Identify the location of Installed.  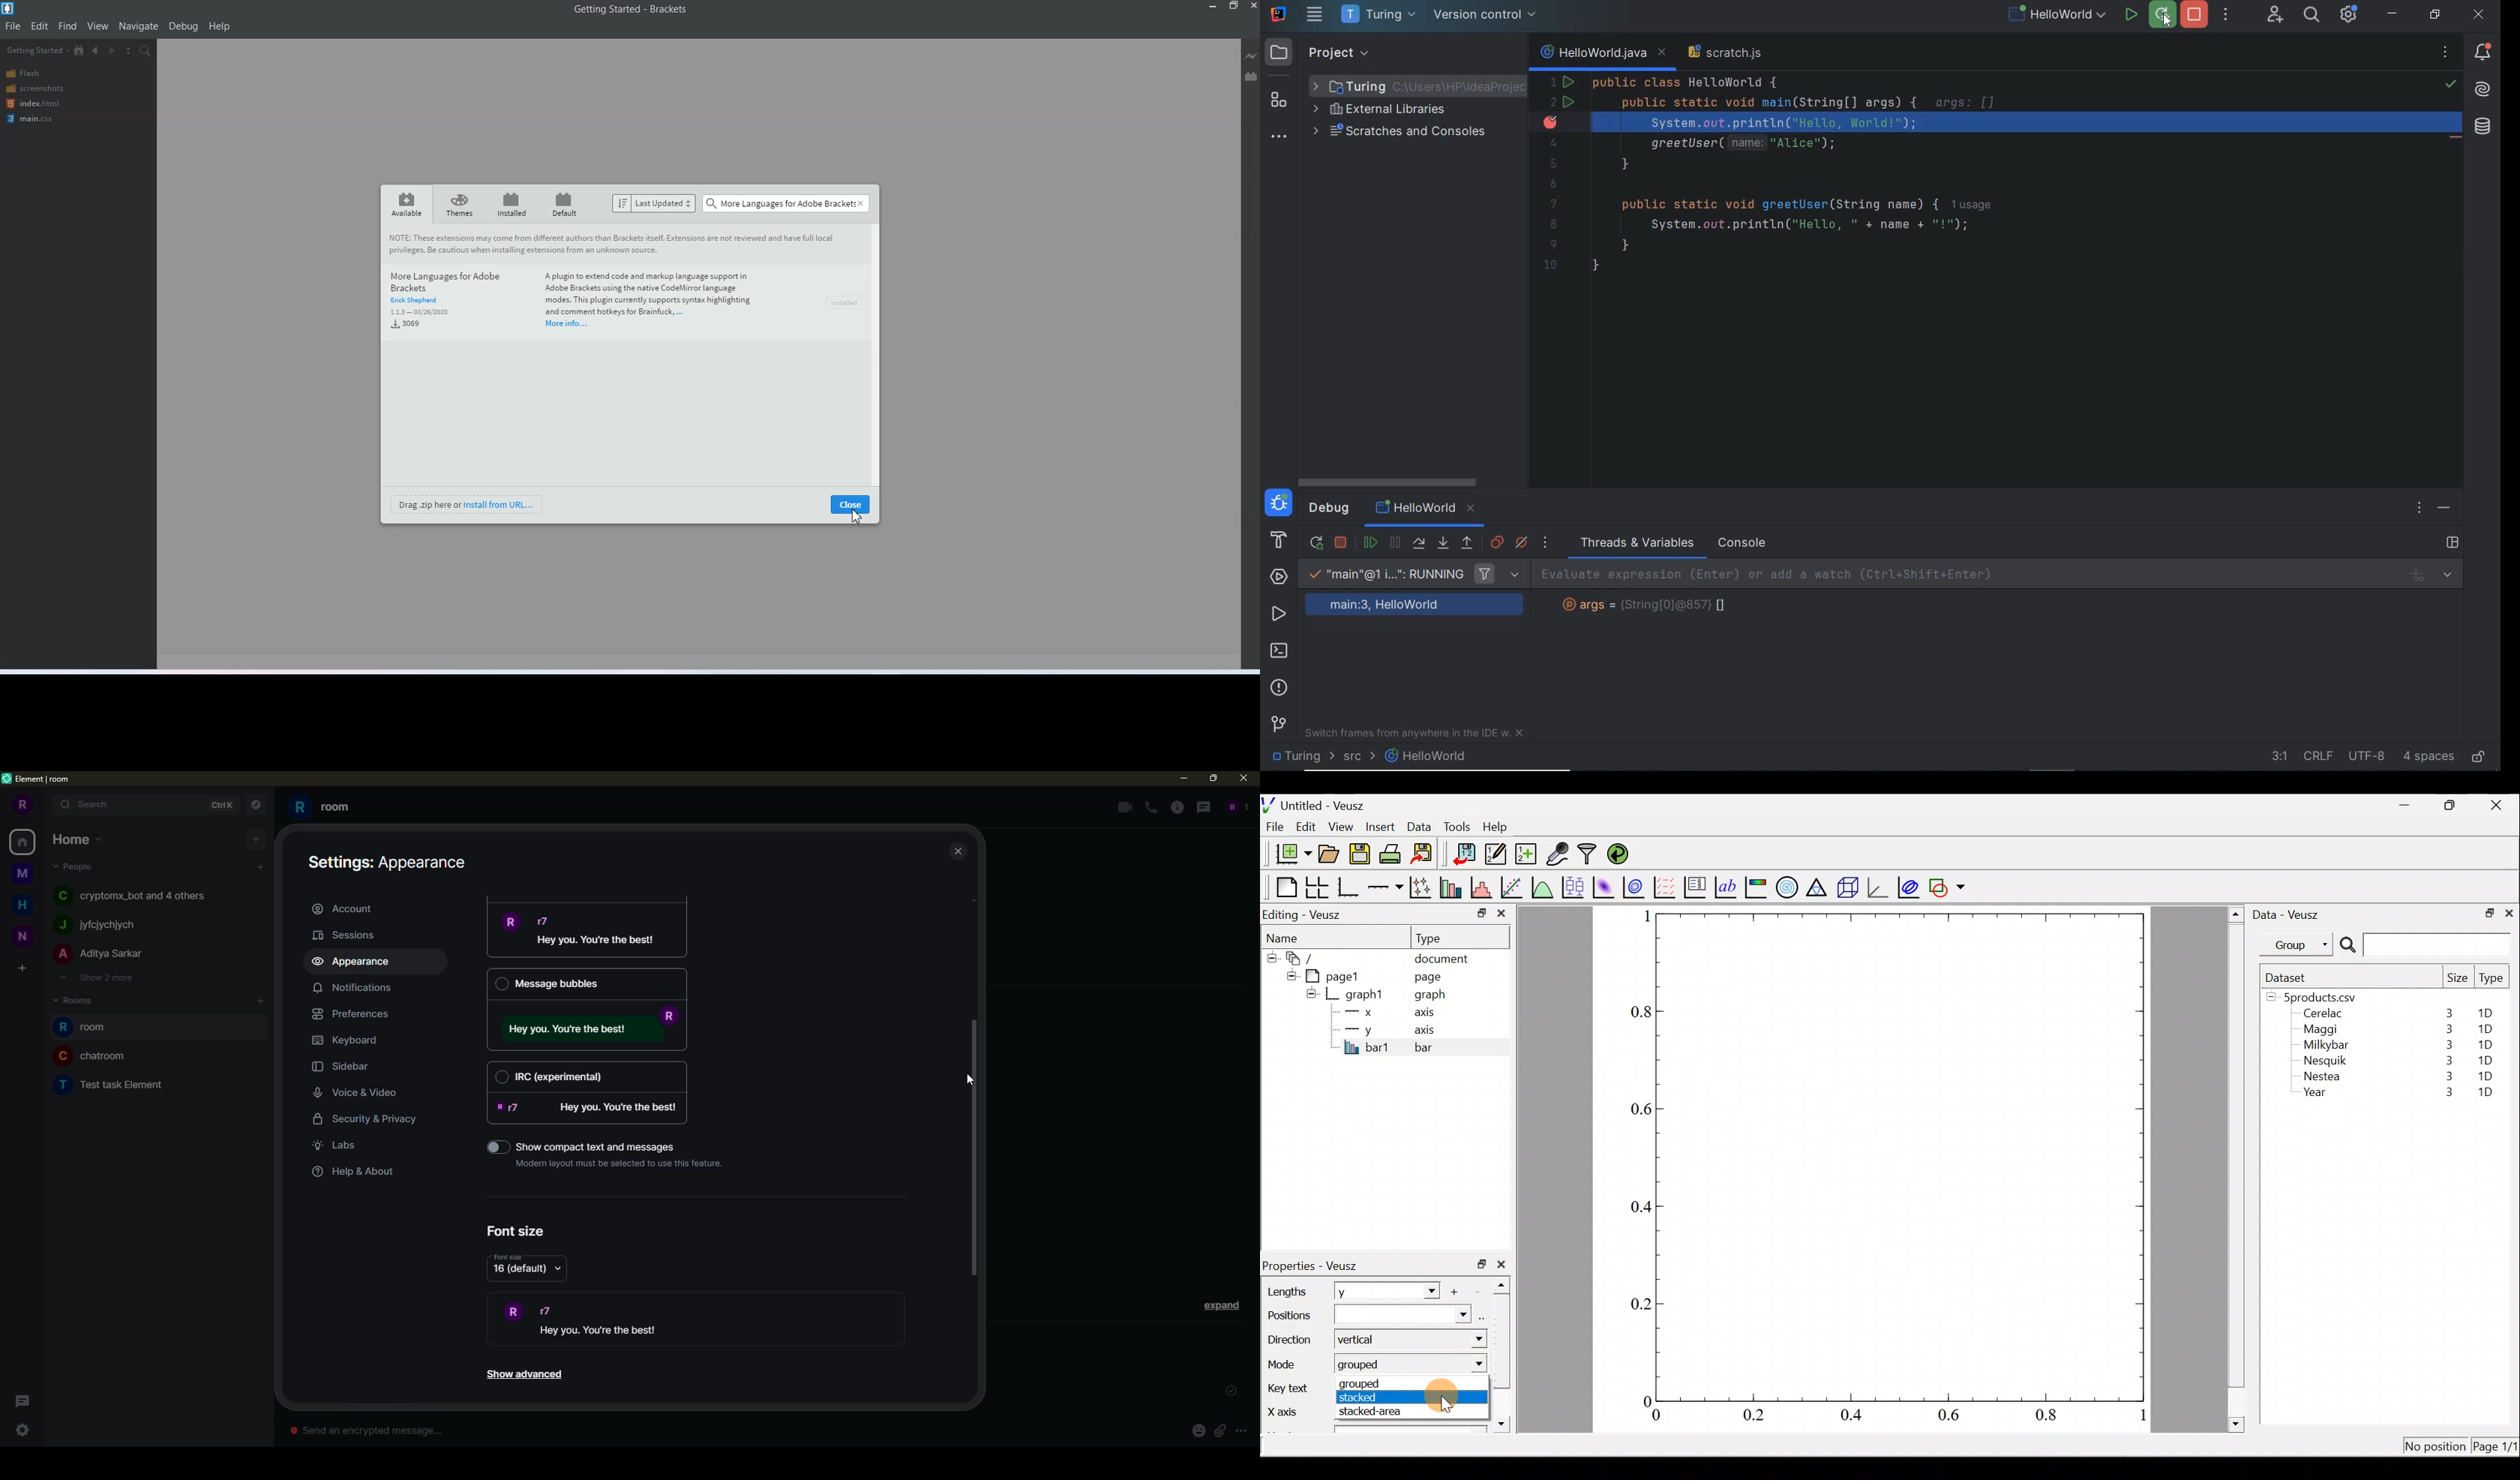
(510, 204).